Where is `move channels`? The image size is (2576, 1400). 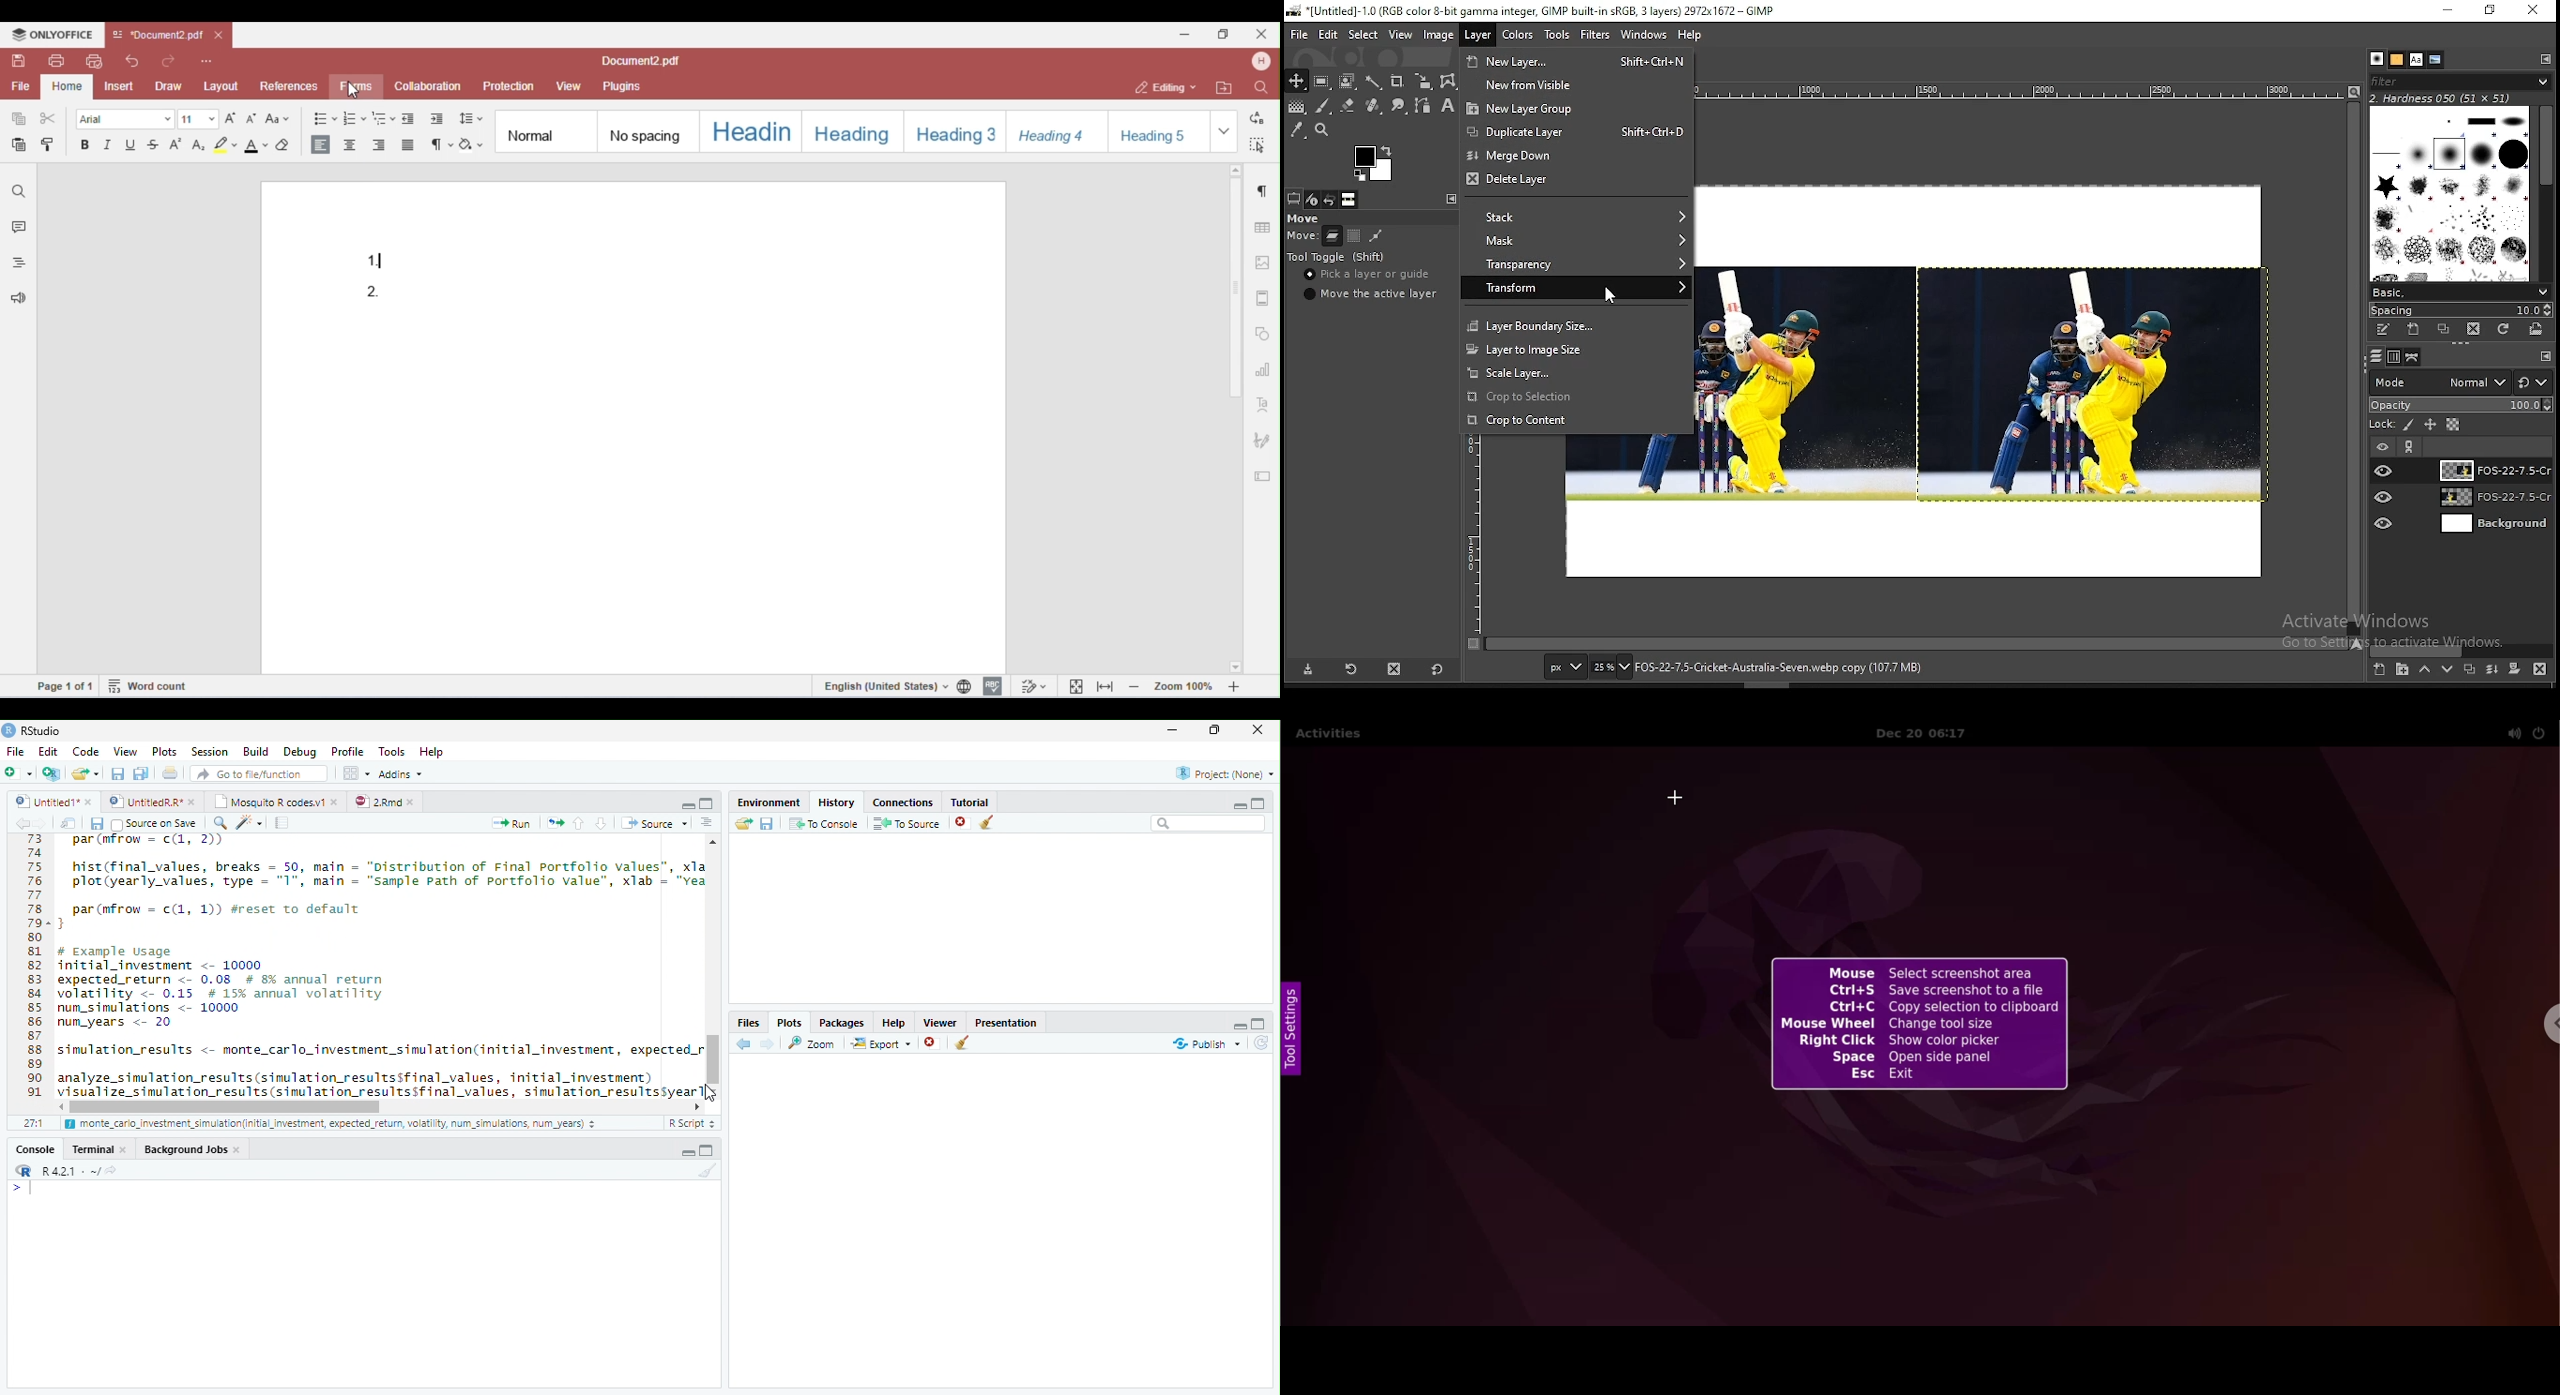
move channels is located at coordinates (1353, 236).